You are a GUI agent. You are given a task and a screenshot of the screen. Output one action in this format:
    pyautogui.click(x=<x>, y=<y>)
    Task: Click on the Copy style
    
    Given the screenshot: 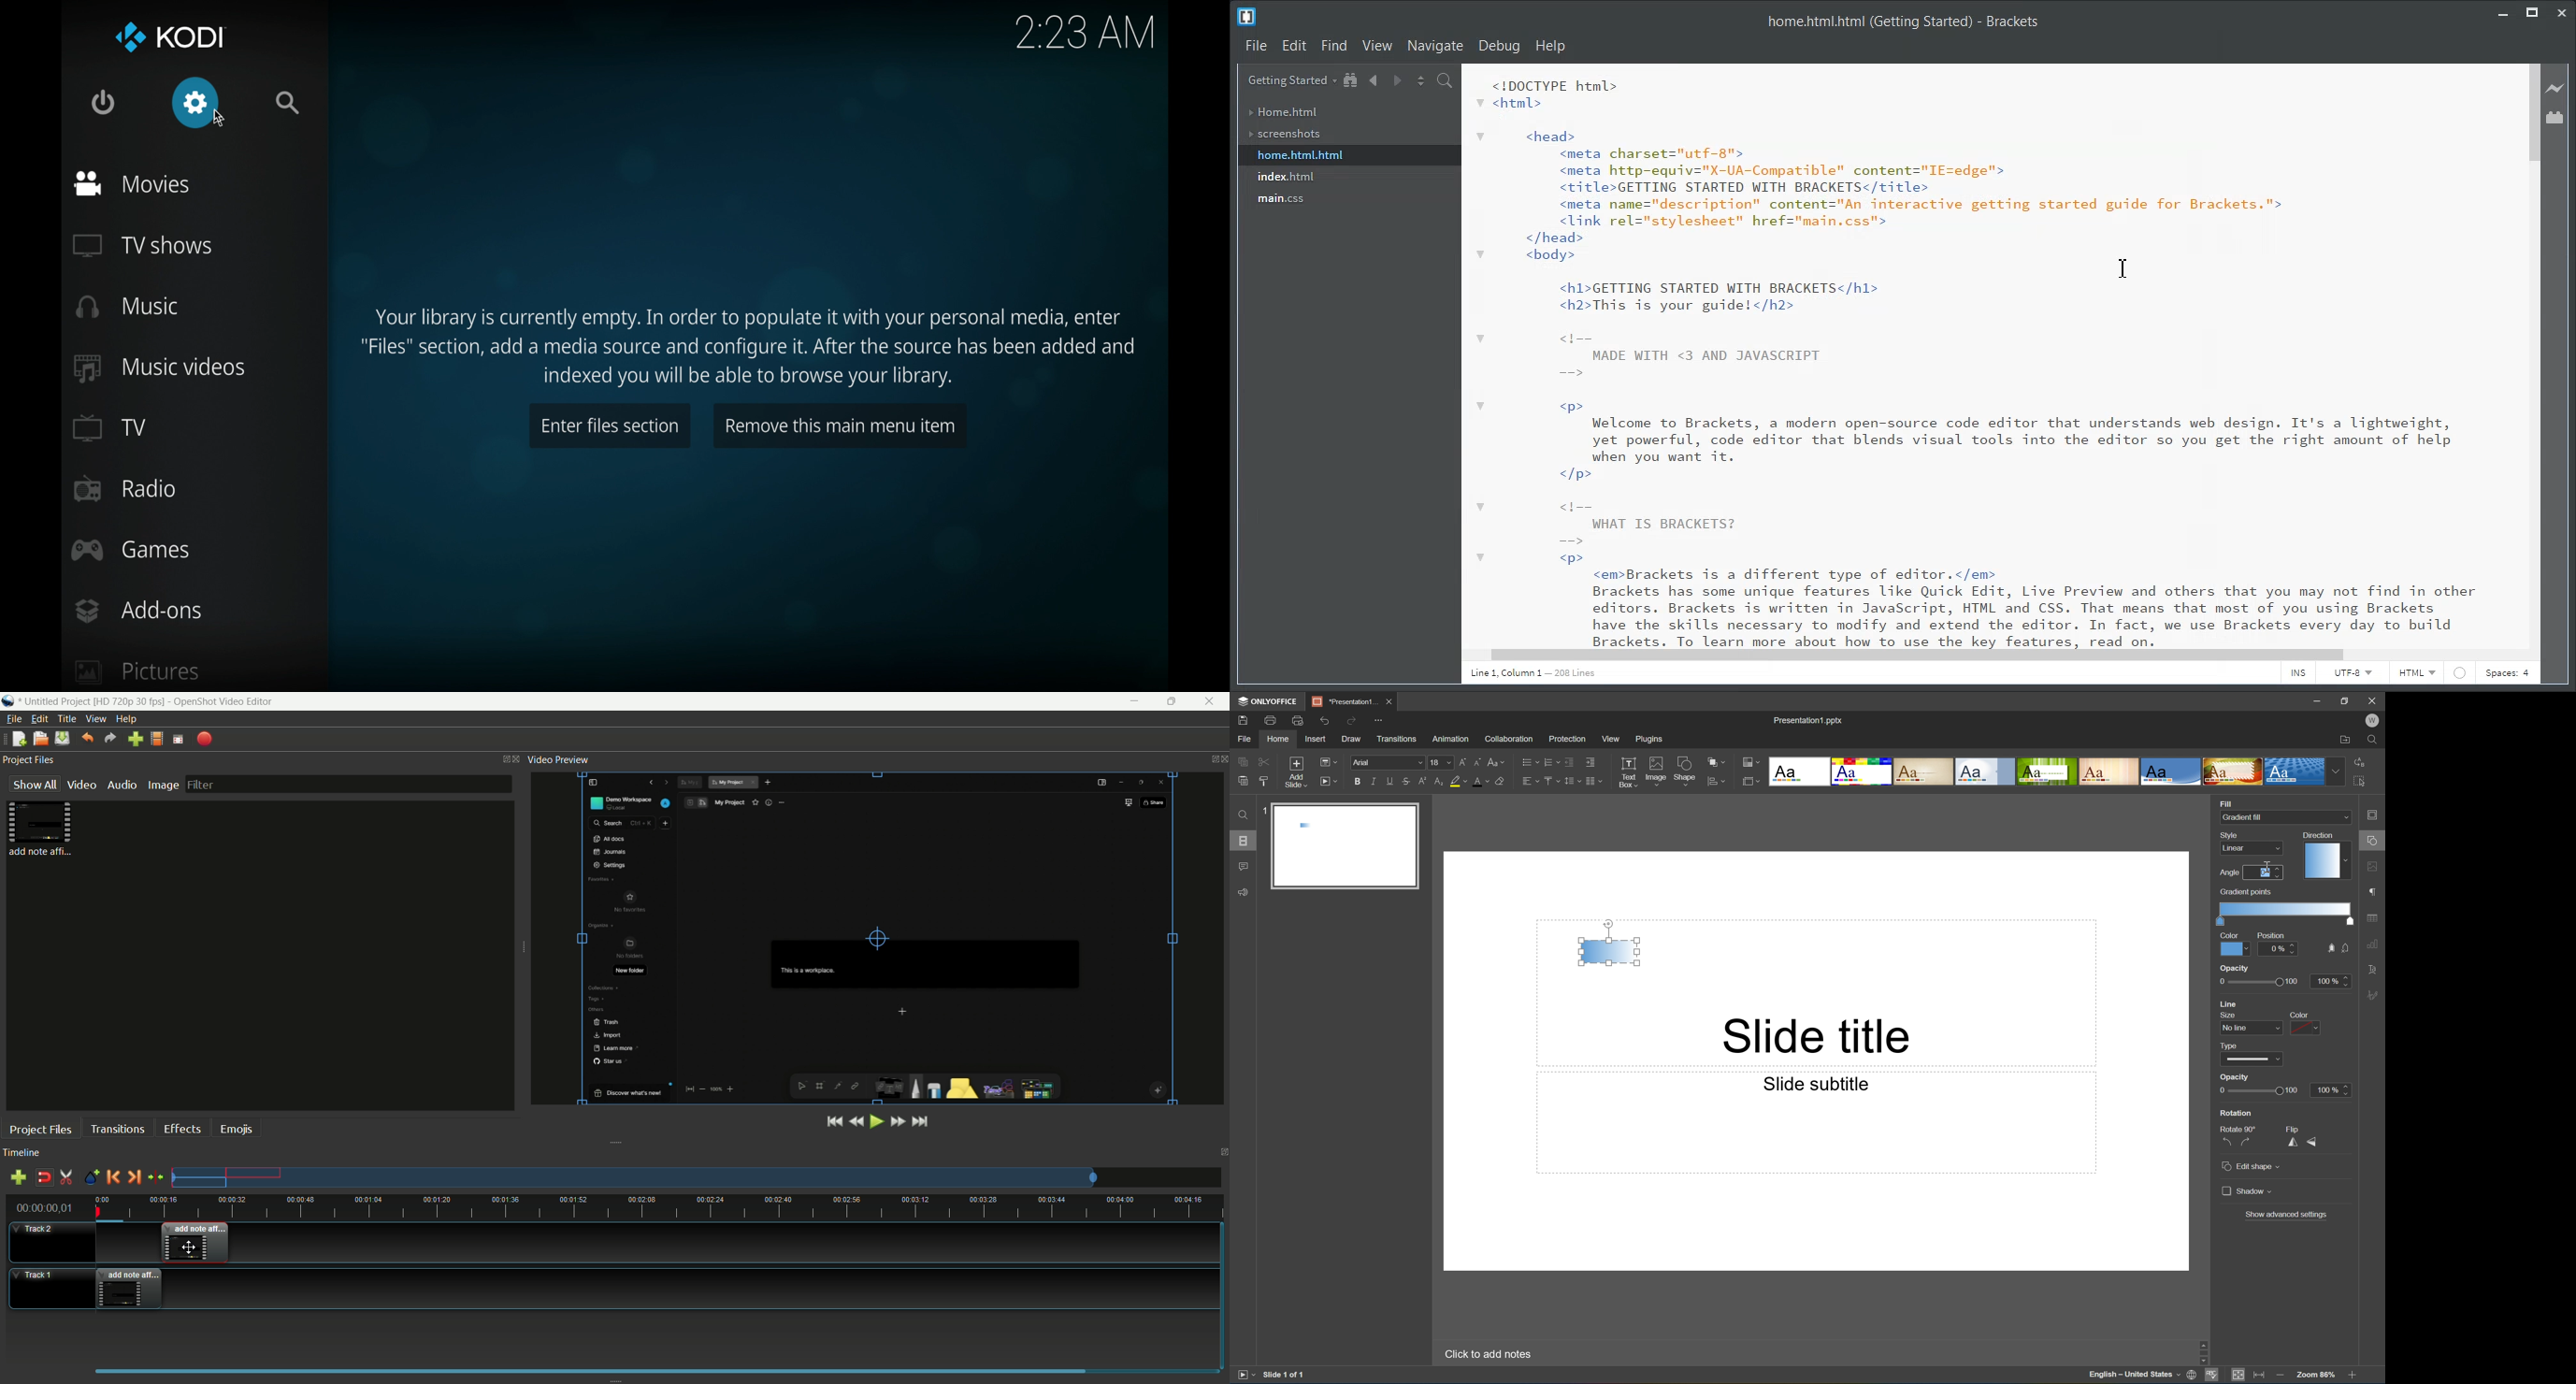 What is the action you would take?
    pyautogui.click(x=1263, y=781)
    